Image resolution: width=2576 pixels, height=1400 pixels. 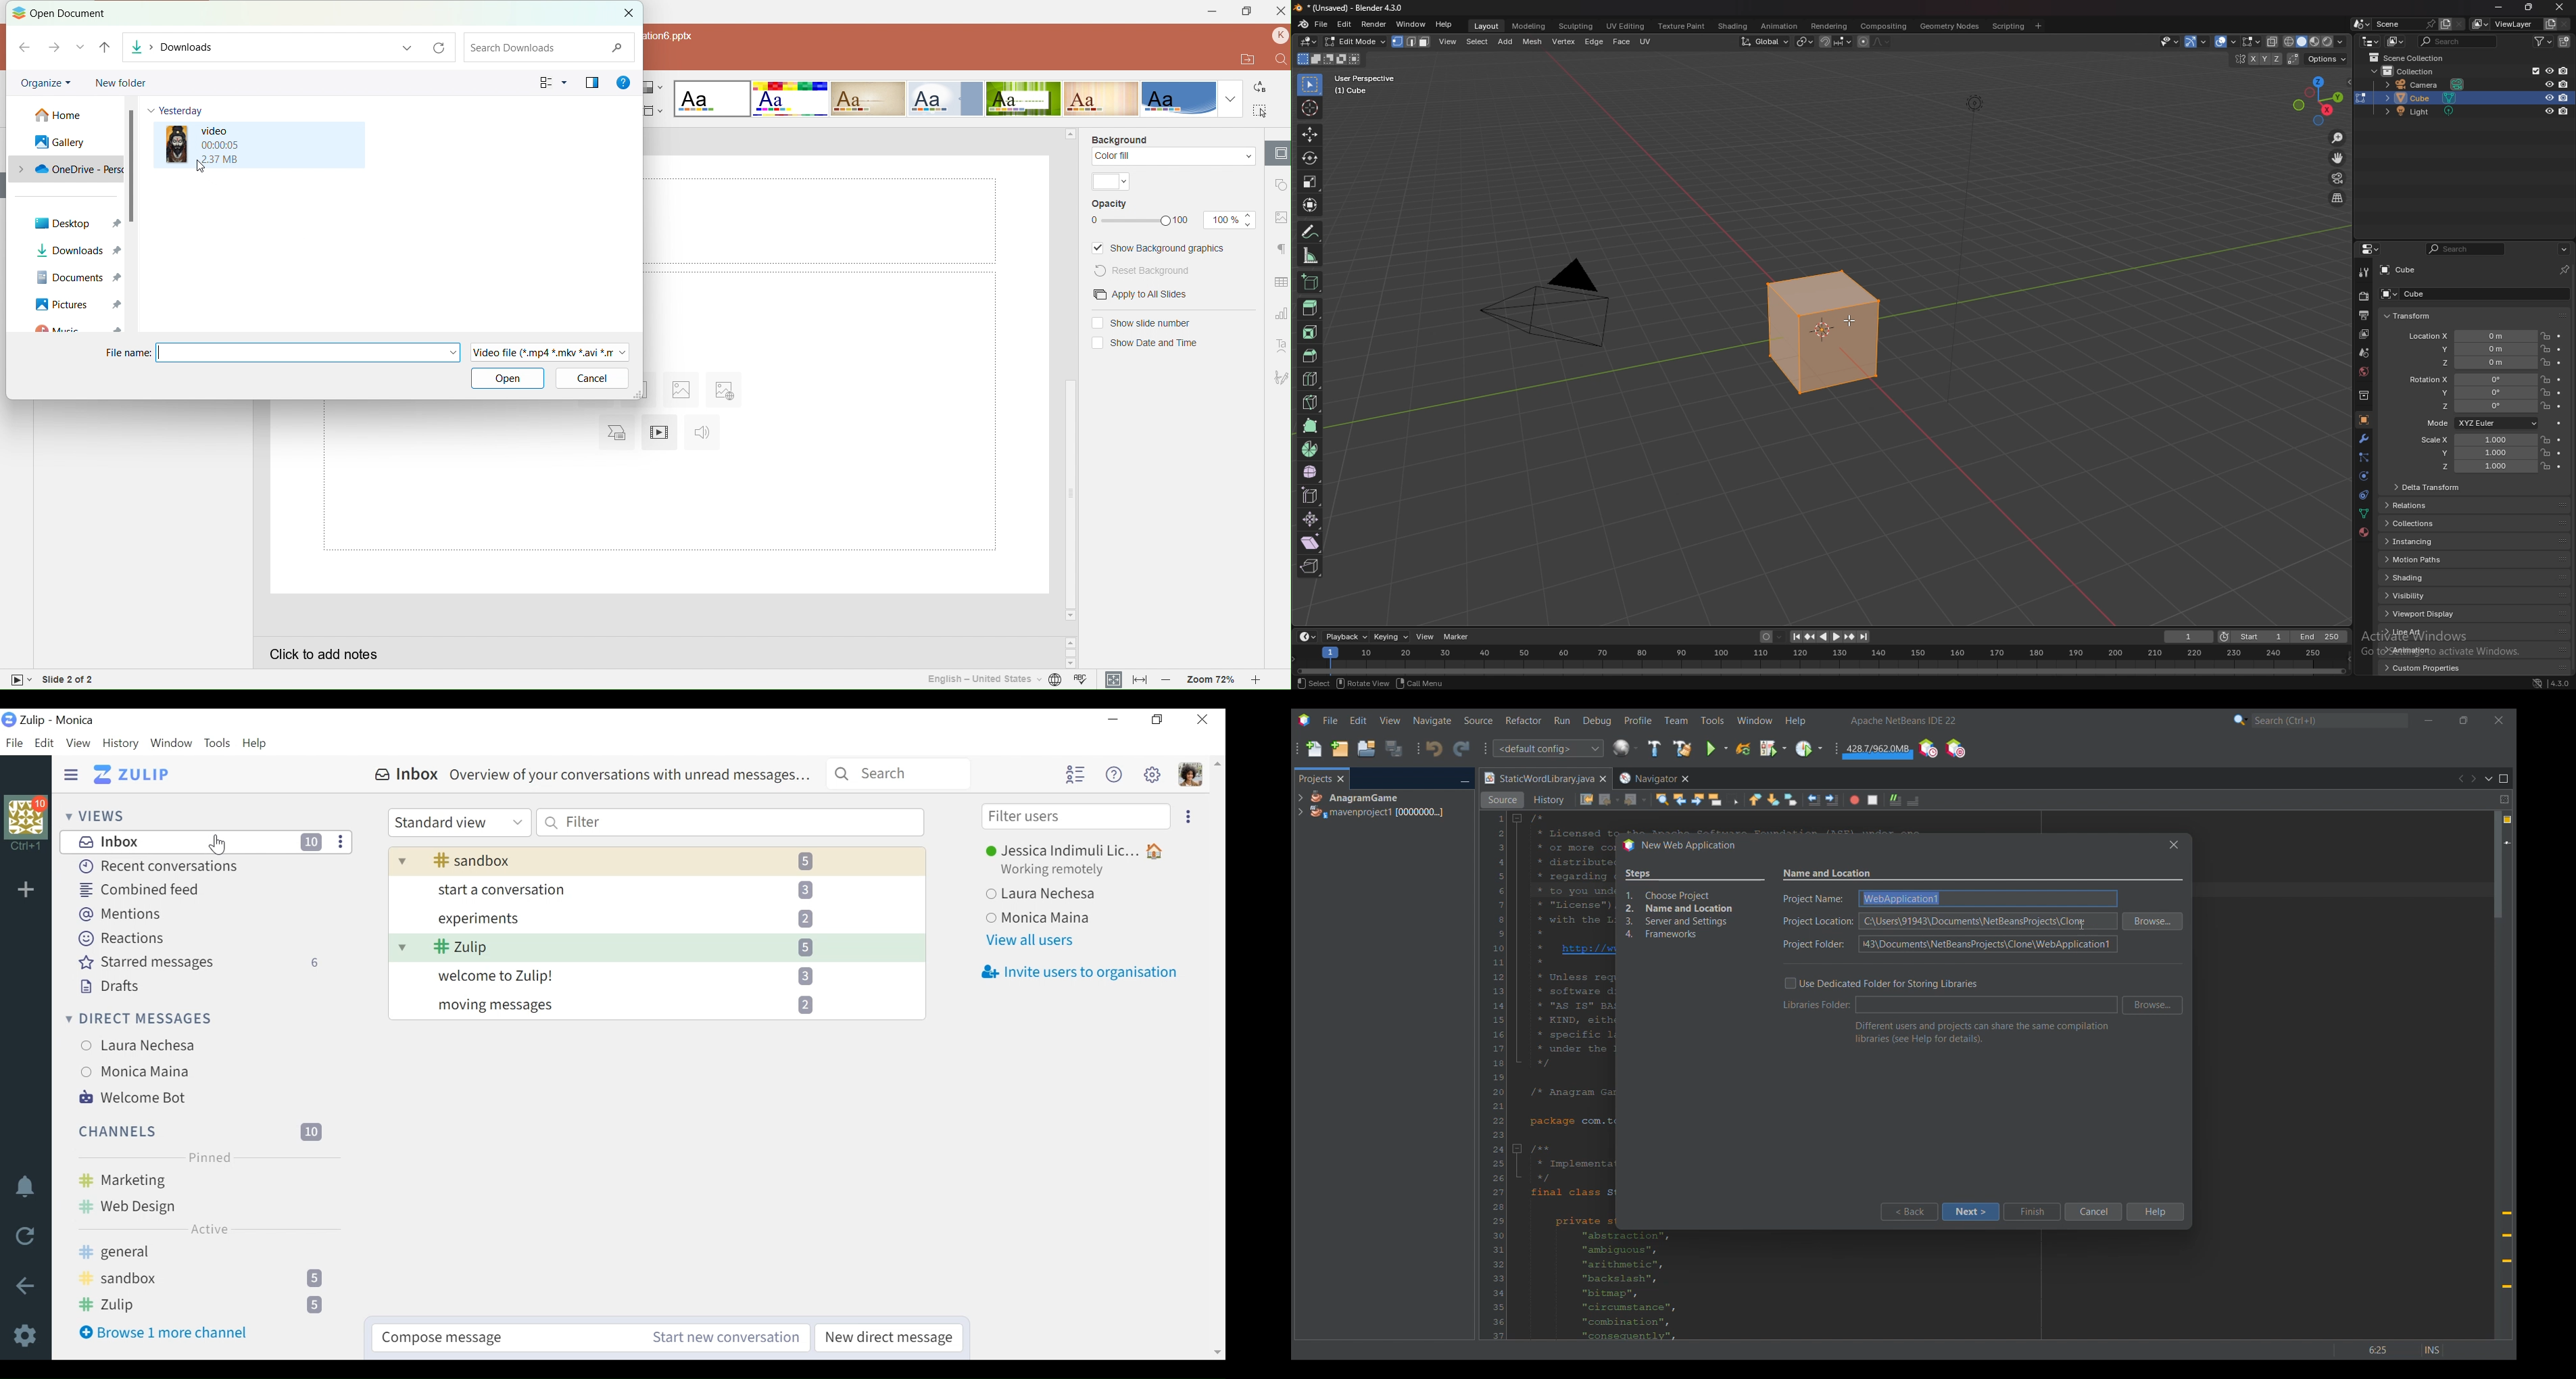 What do you see at coordinates (1461, 748) in the screenshot?
I see `Redo` at bounding box center [1461, 748].